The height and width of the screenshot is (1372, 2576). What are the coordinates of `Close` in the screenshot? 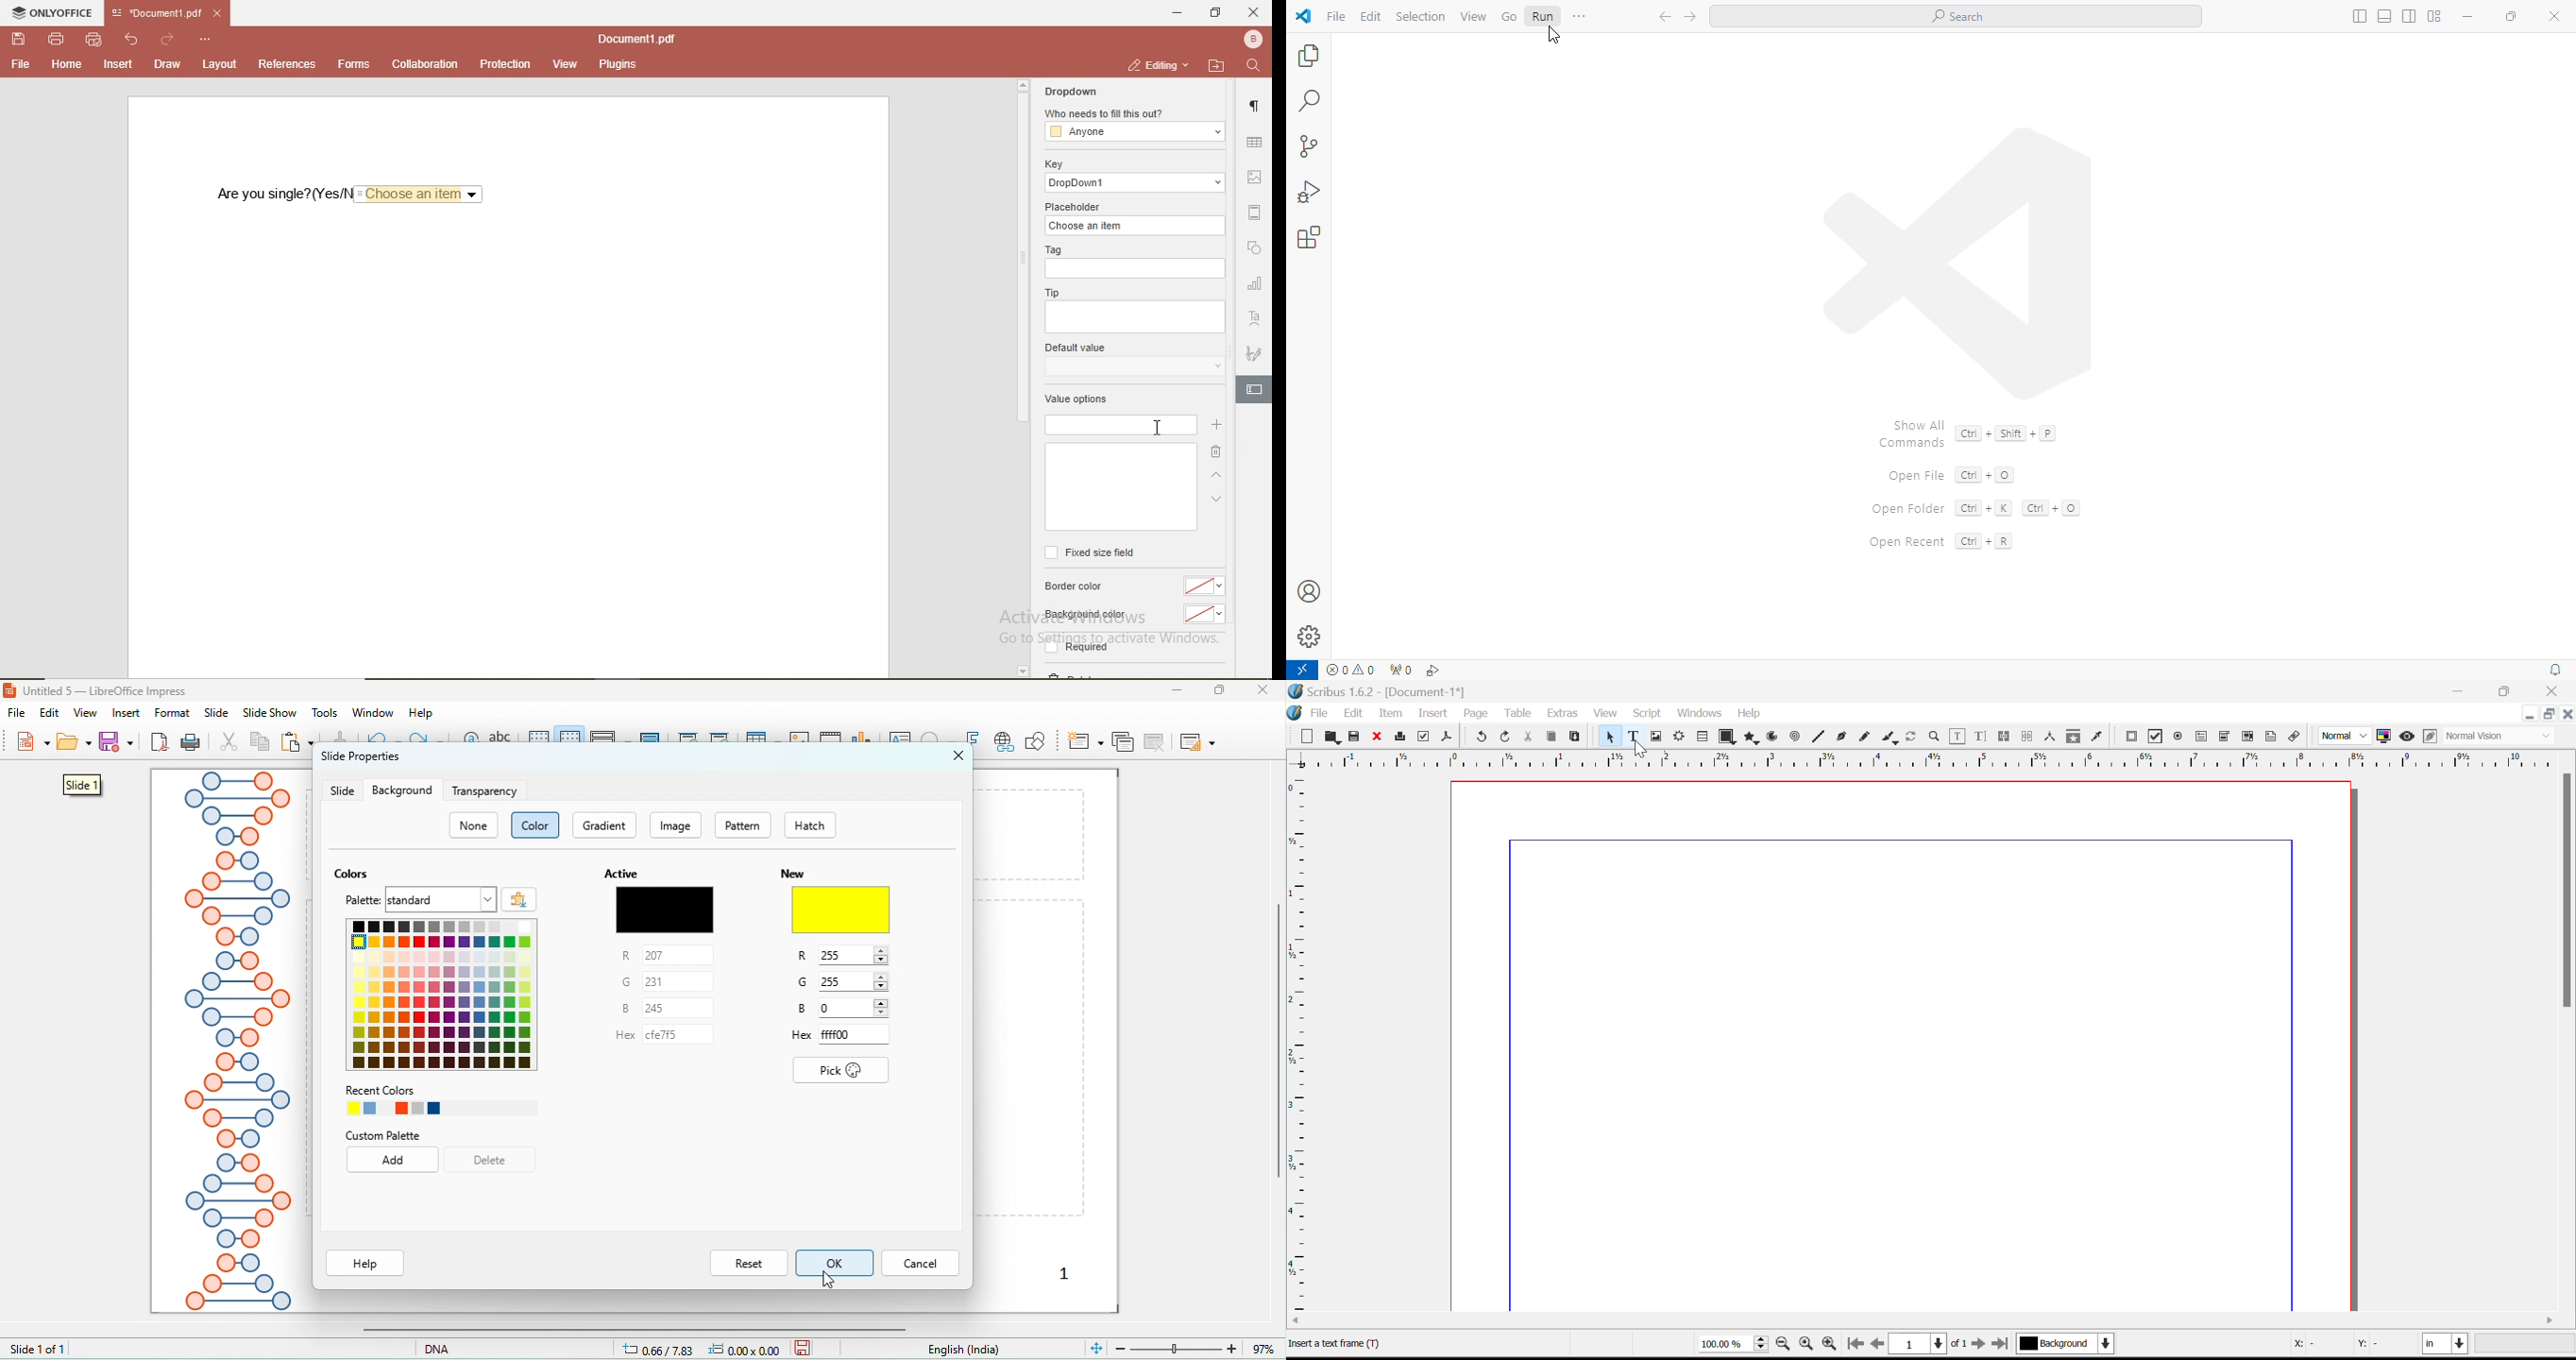 It's located at (2568, 714).